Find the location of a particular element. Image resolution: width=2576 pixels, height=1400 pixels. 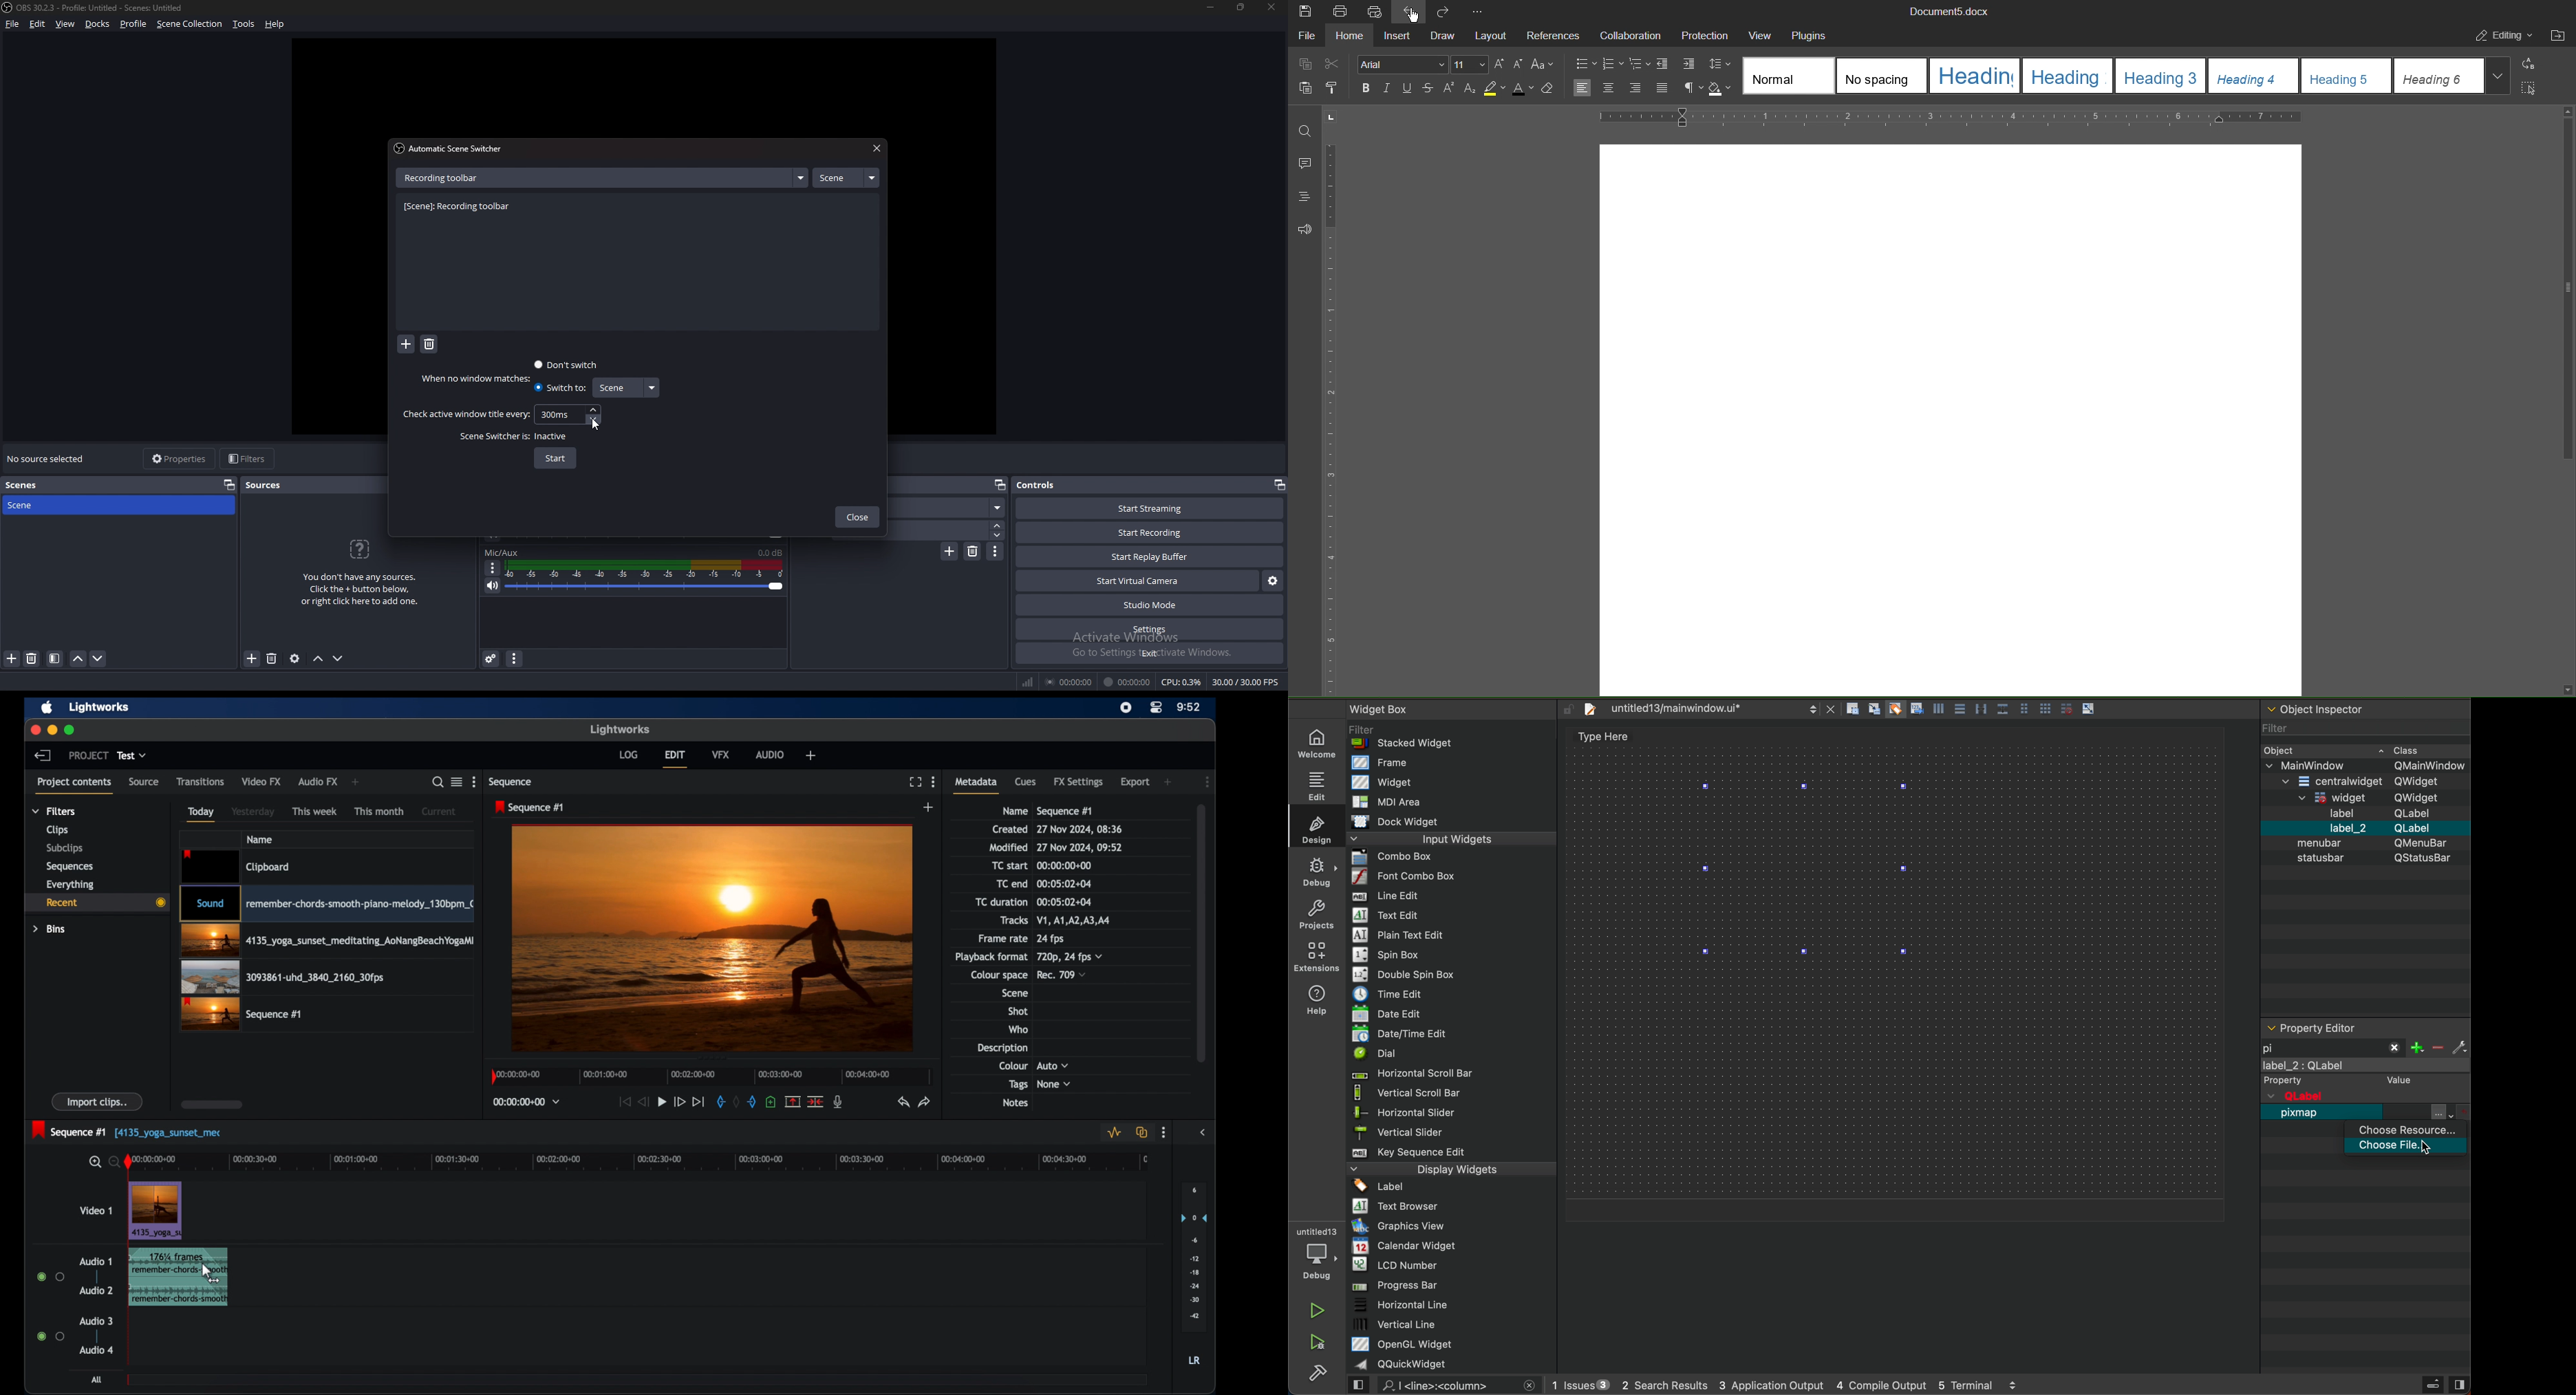

tc duration is located at coordinates (1063, 902).